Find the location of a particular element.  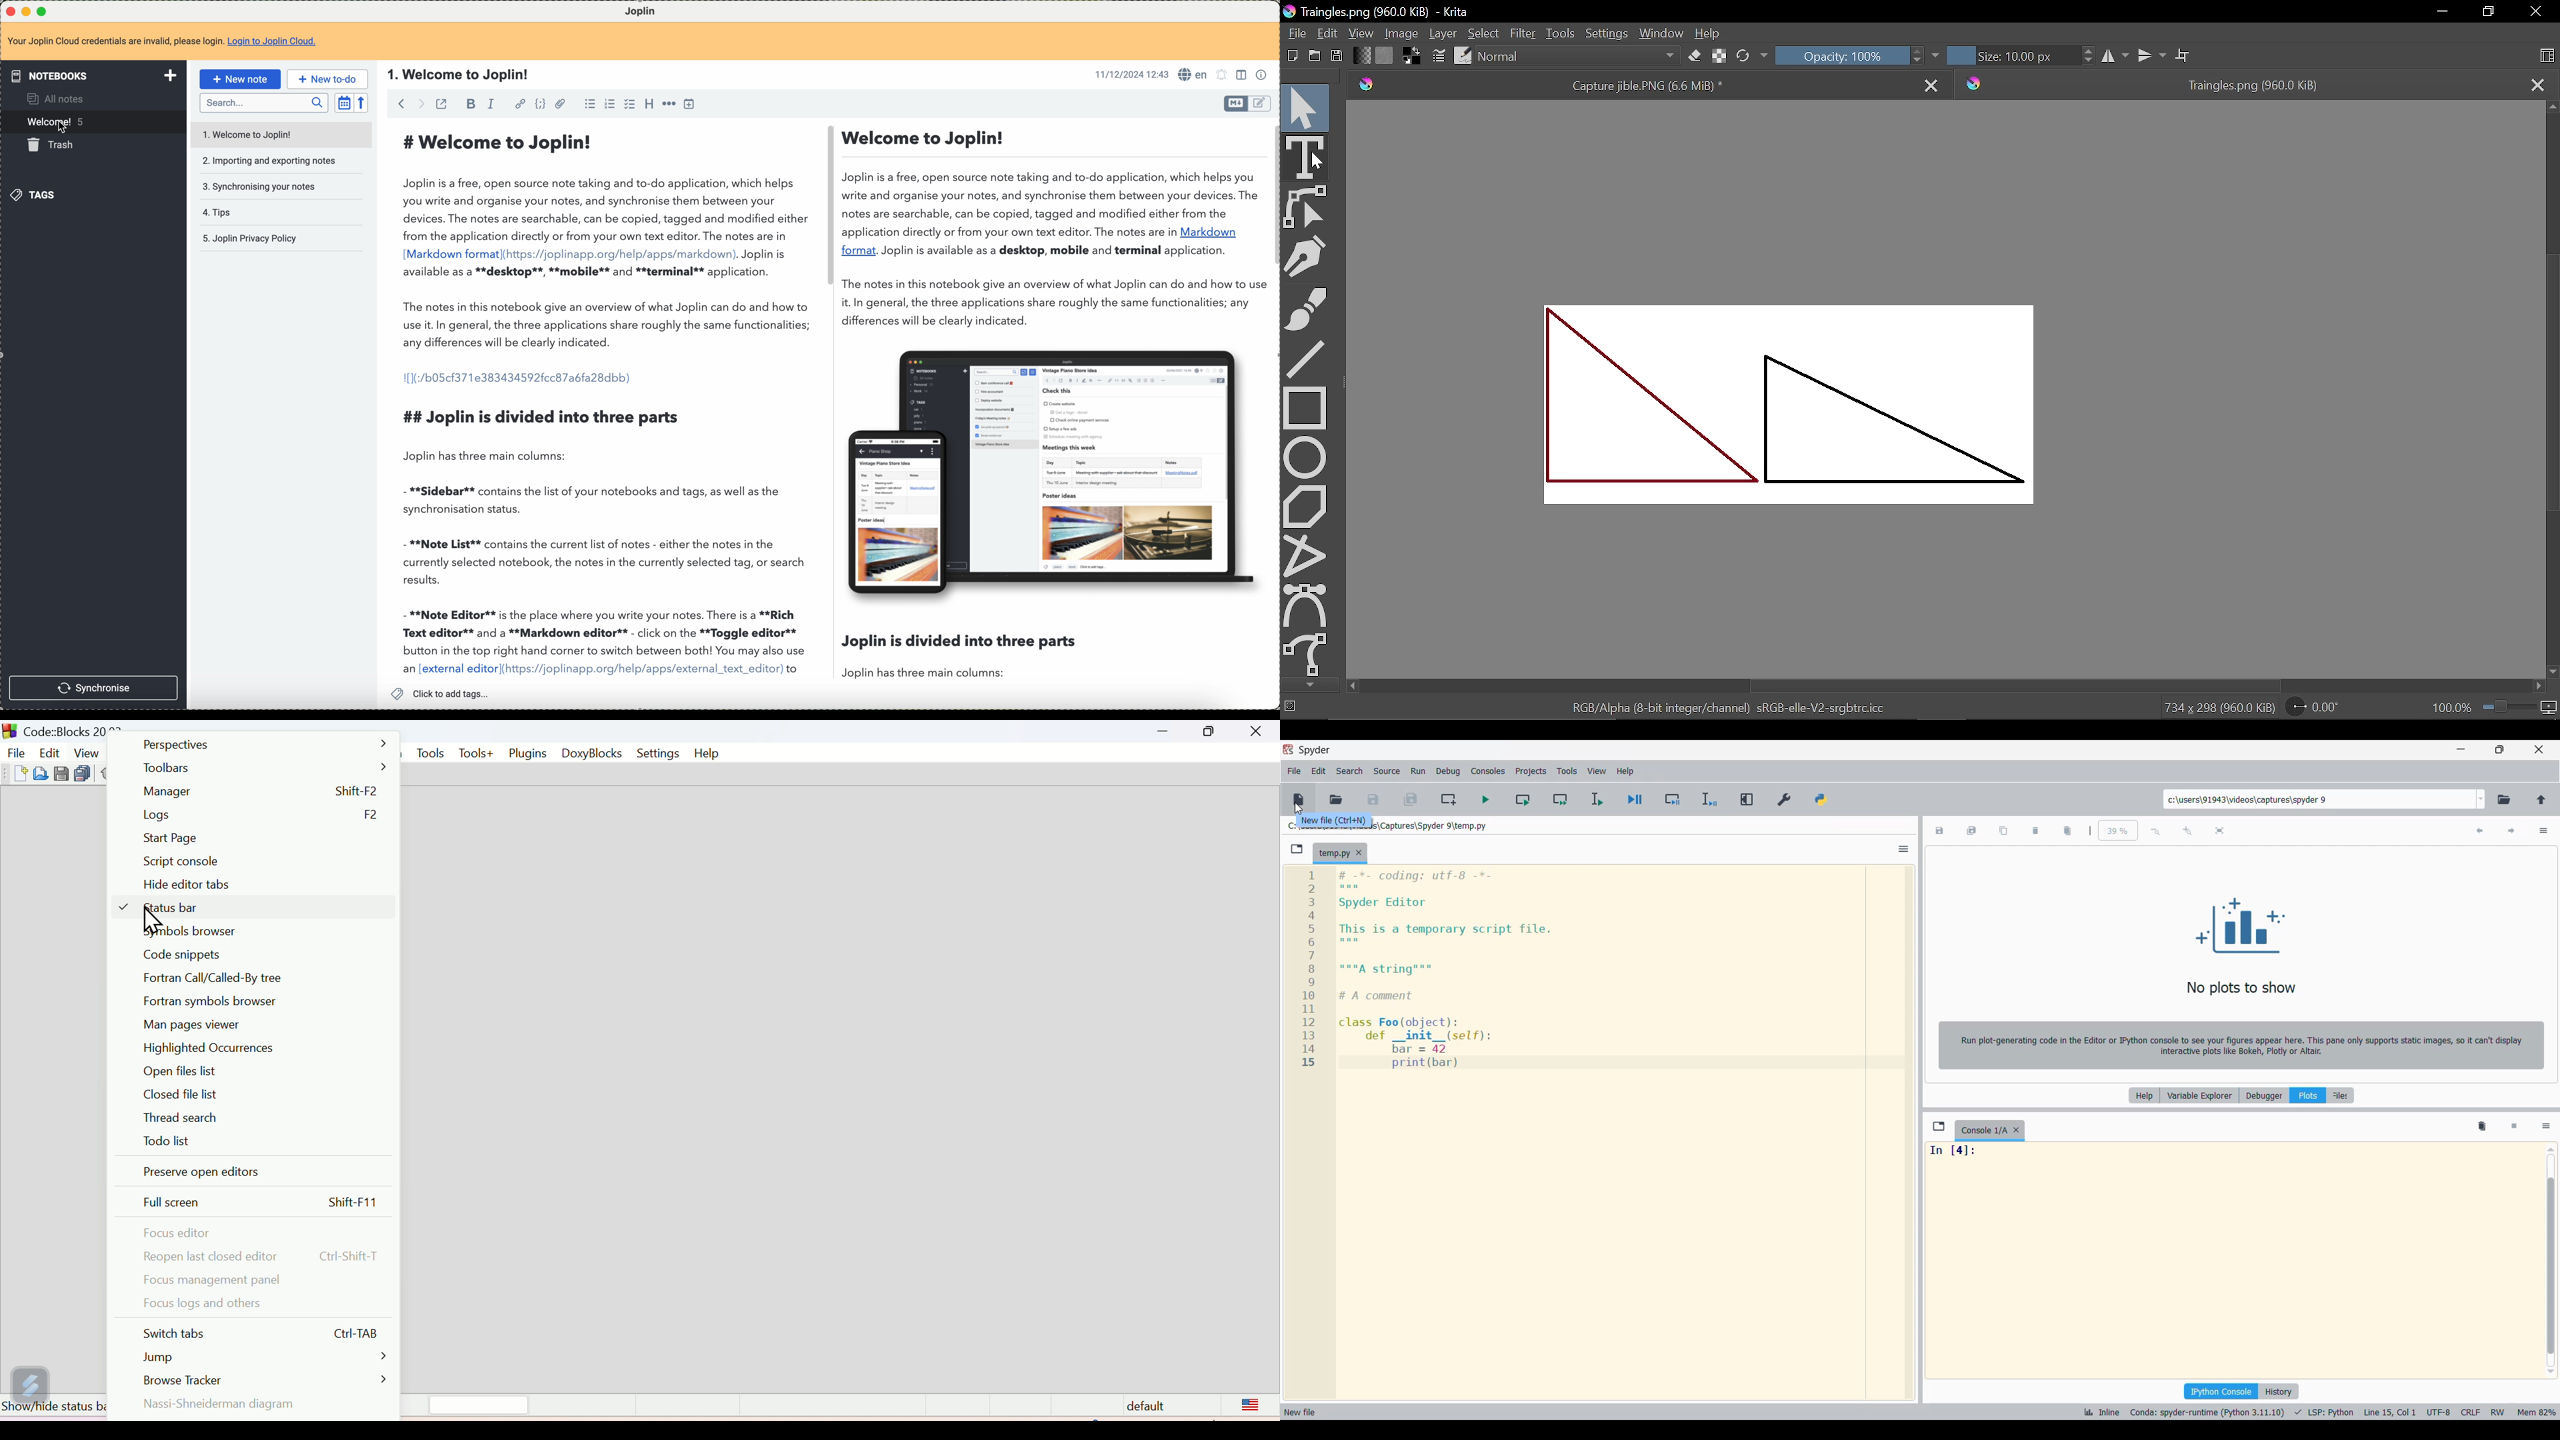

Fill pattern is located at coordinates (1384, 56).